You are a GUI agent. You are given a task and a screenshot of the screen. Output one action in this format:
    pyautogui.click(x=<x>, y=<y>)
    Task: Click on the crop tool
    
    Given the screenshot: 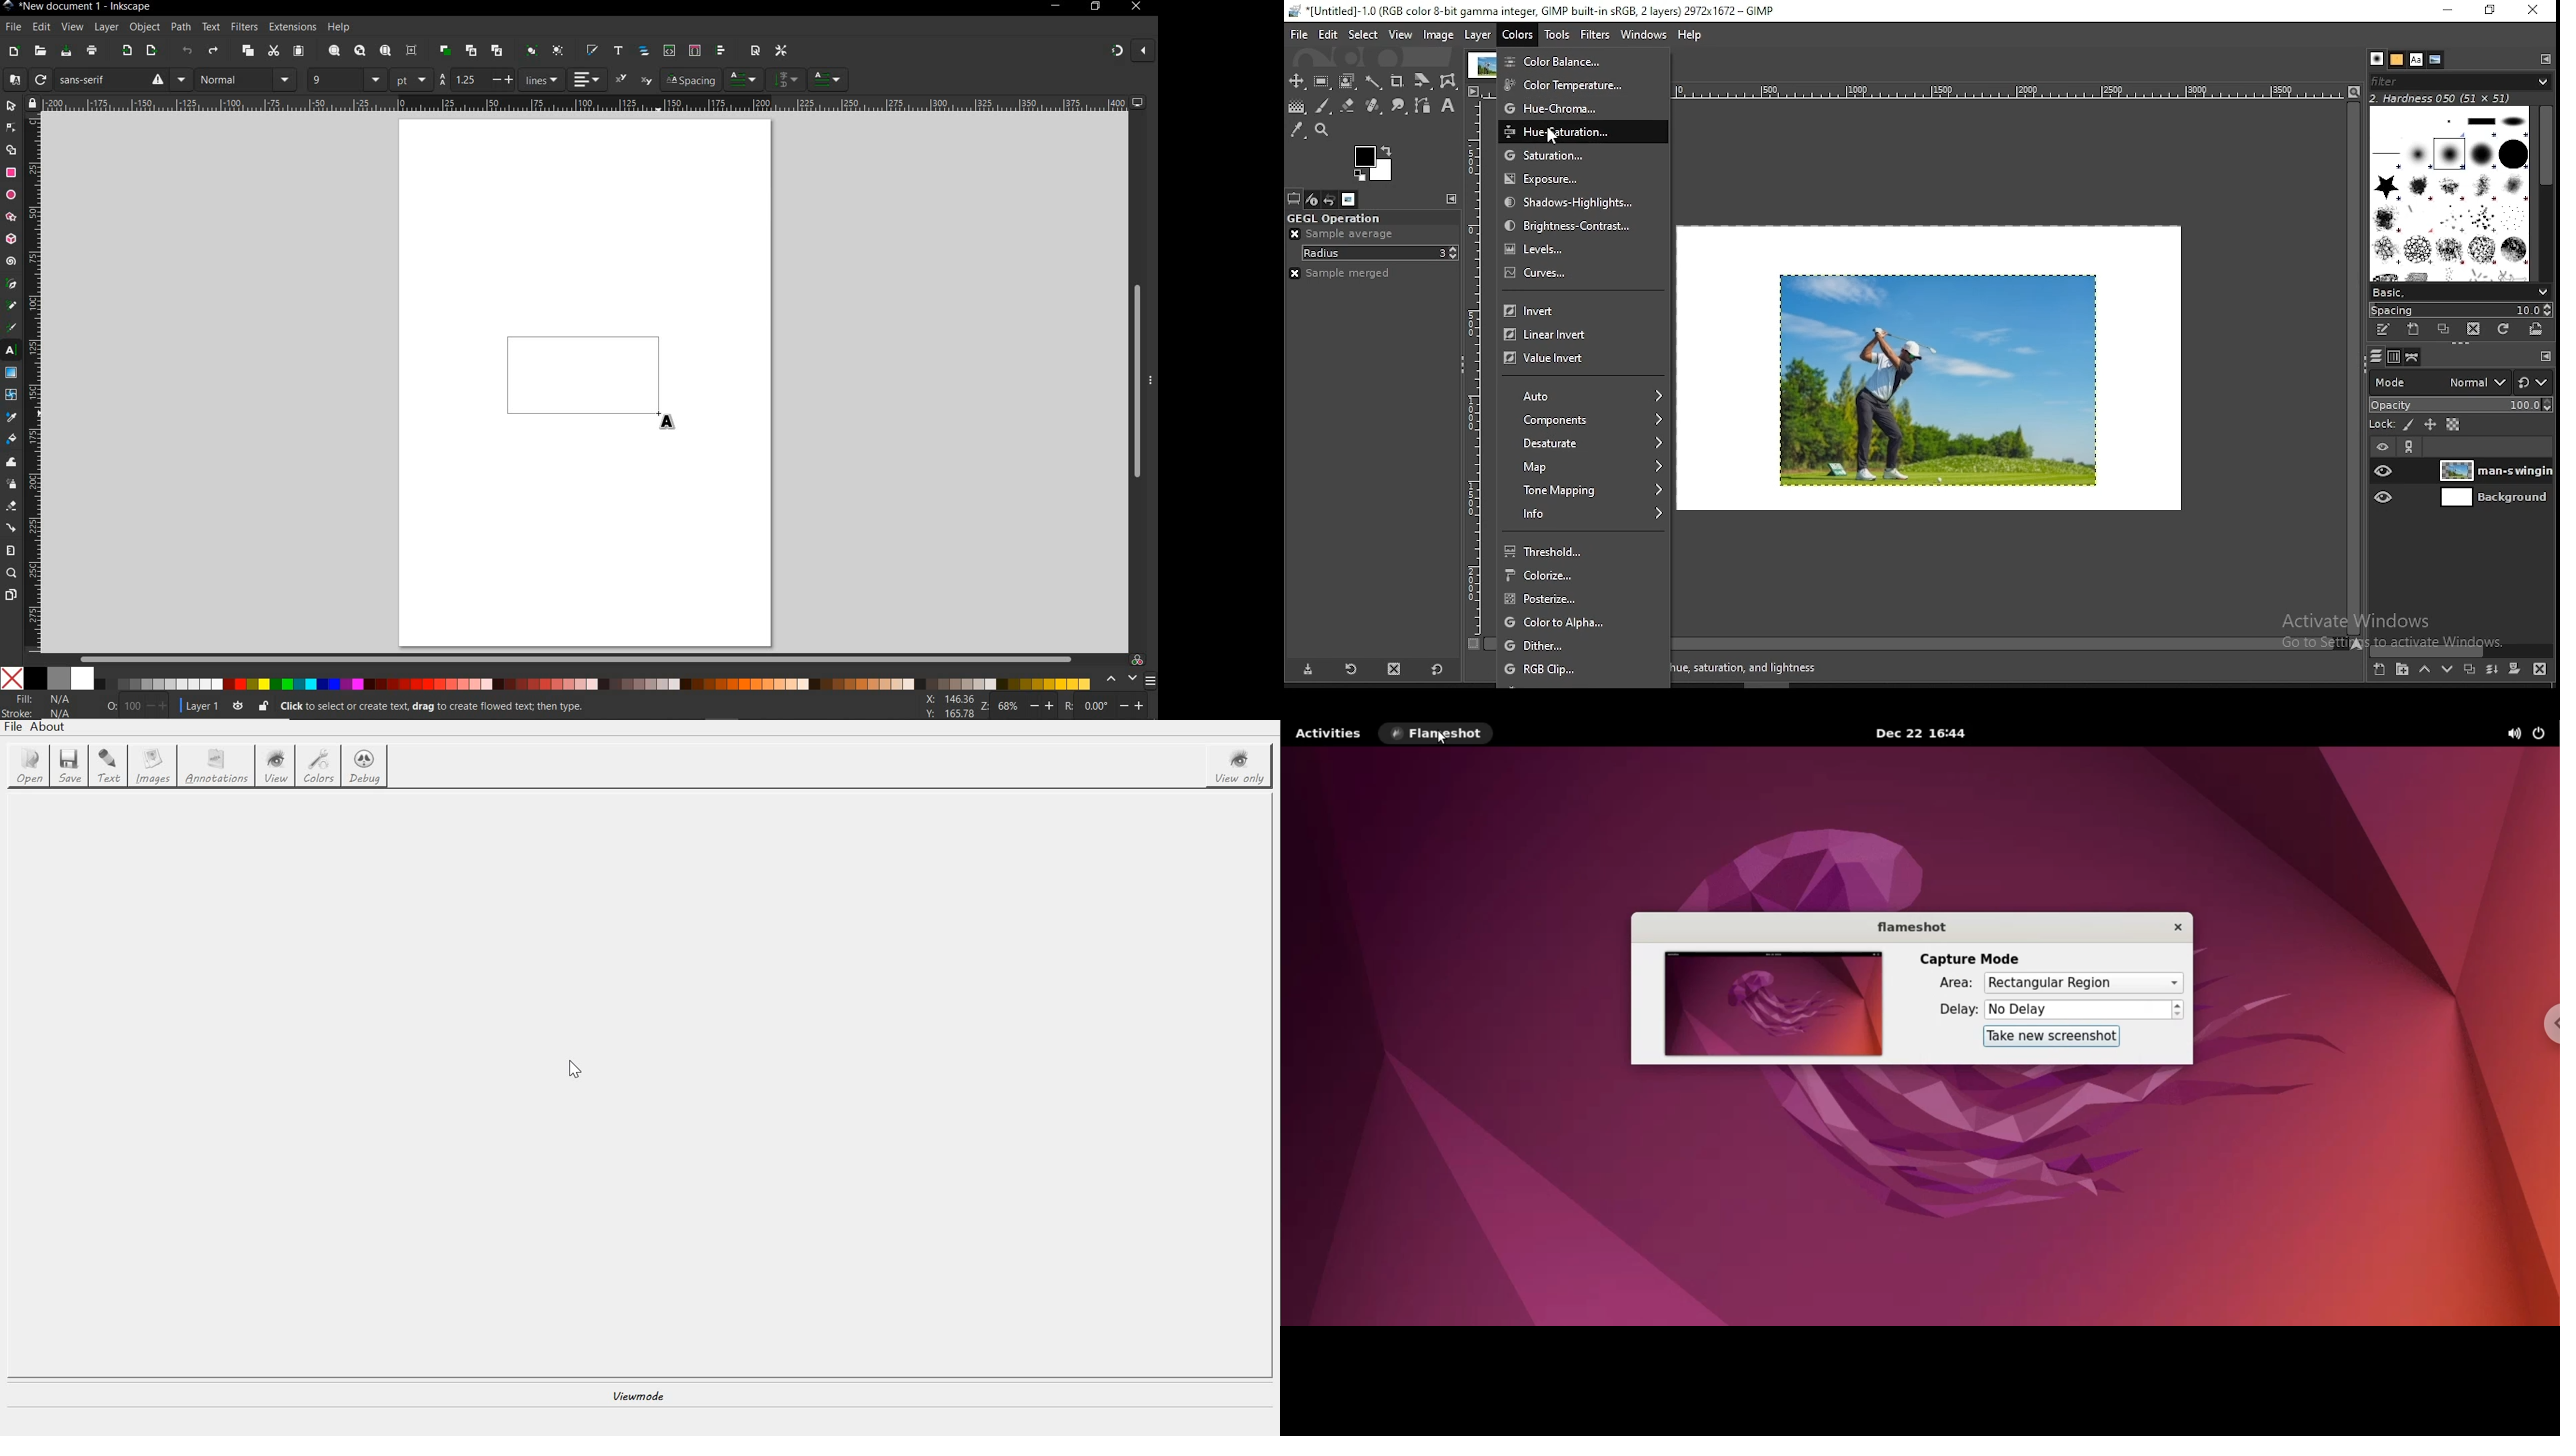 What is the action you would take?
    pyautogui.click(x=1398, y=82)
    